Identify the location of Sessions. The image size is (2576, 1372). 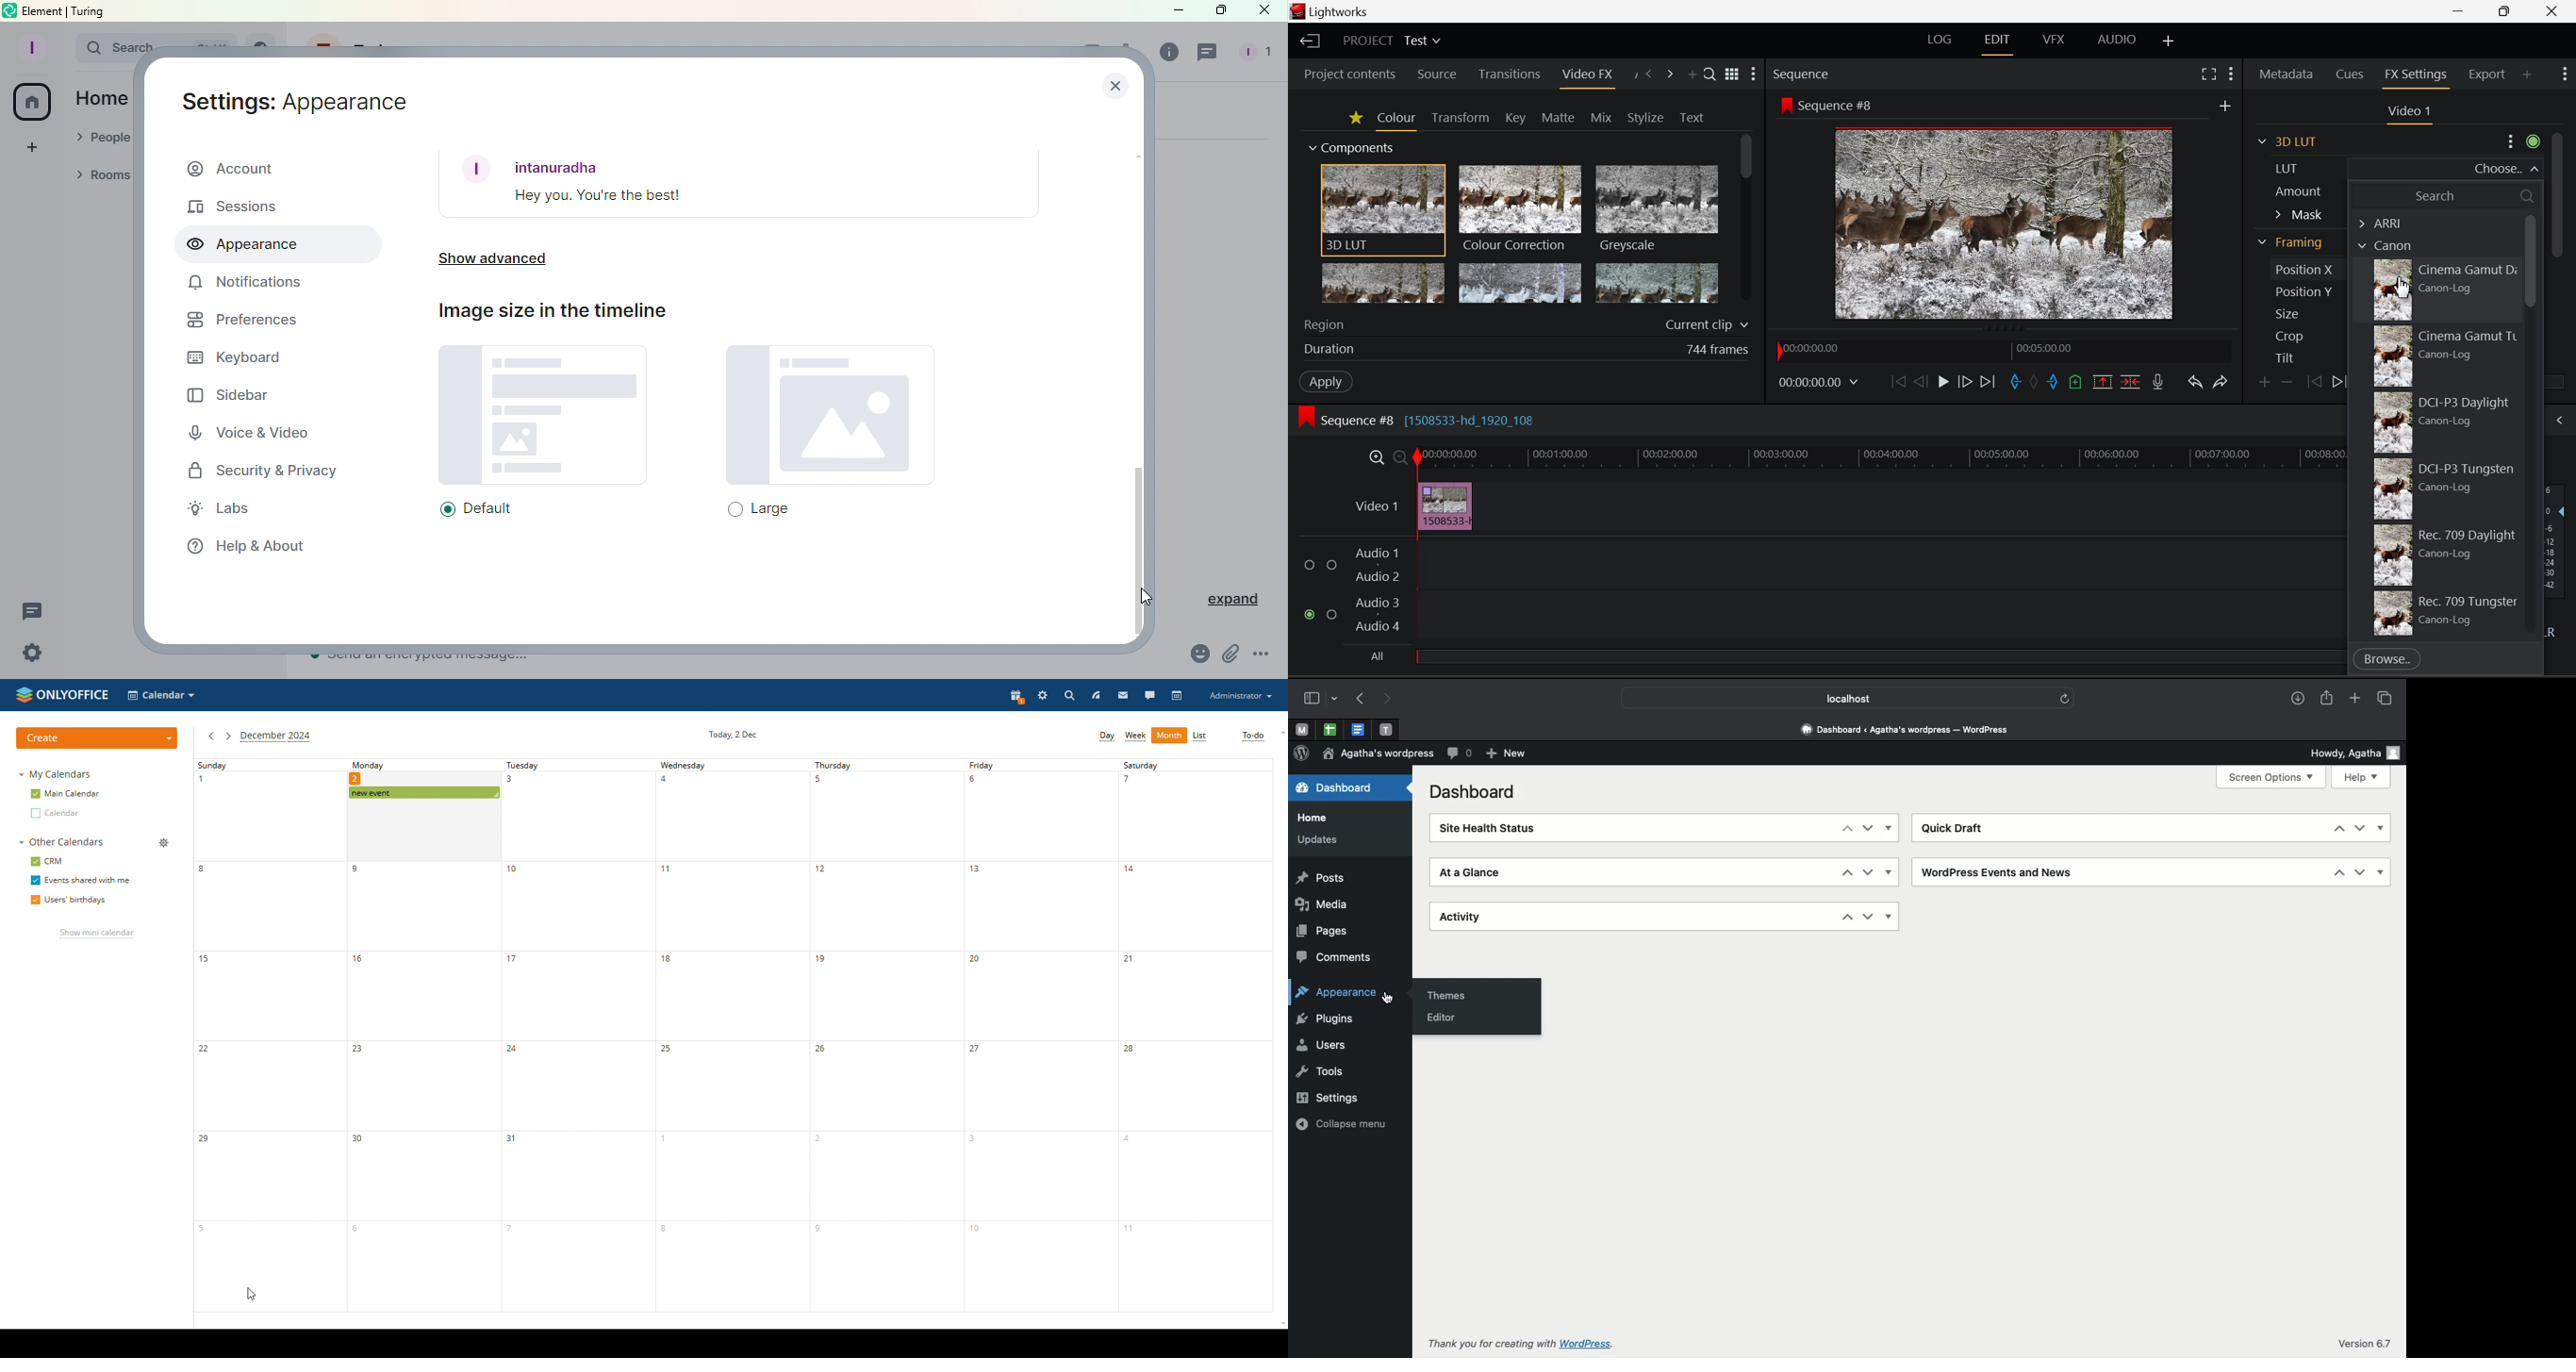
(245, 206).